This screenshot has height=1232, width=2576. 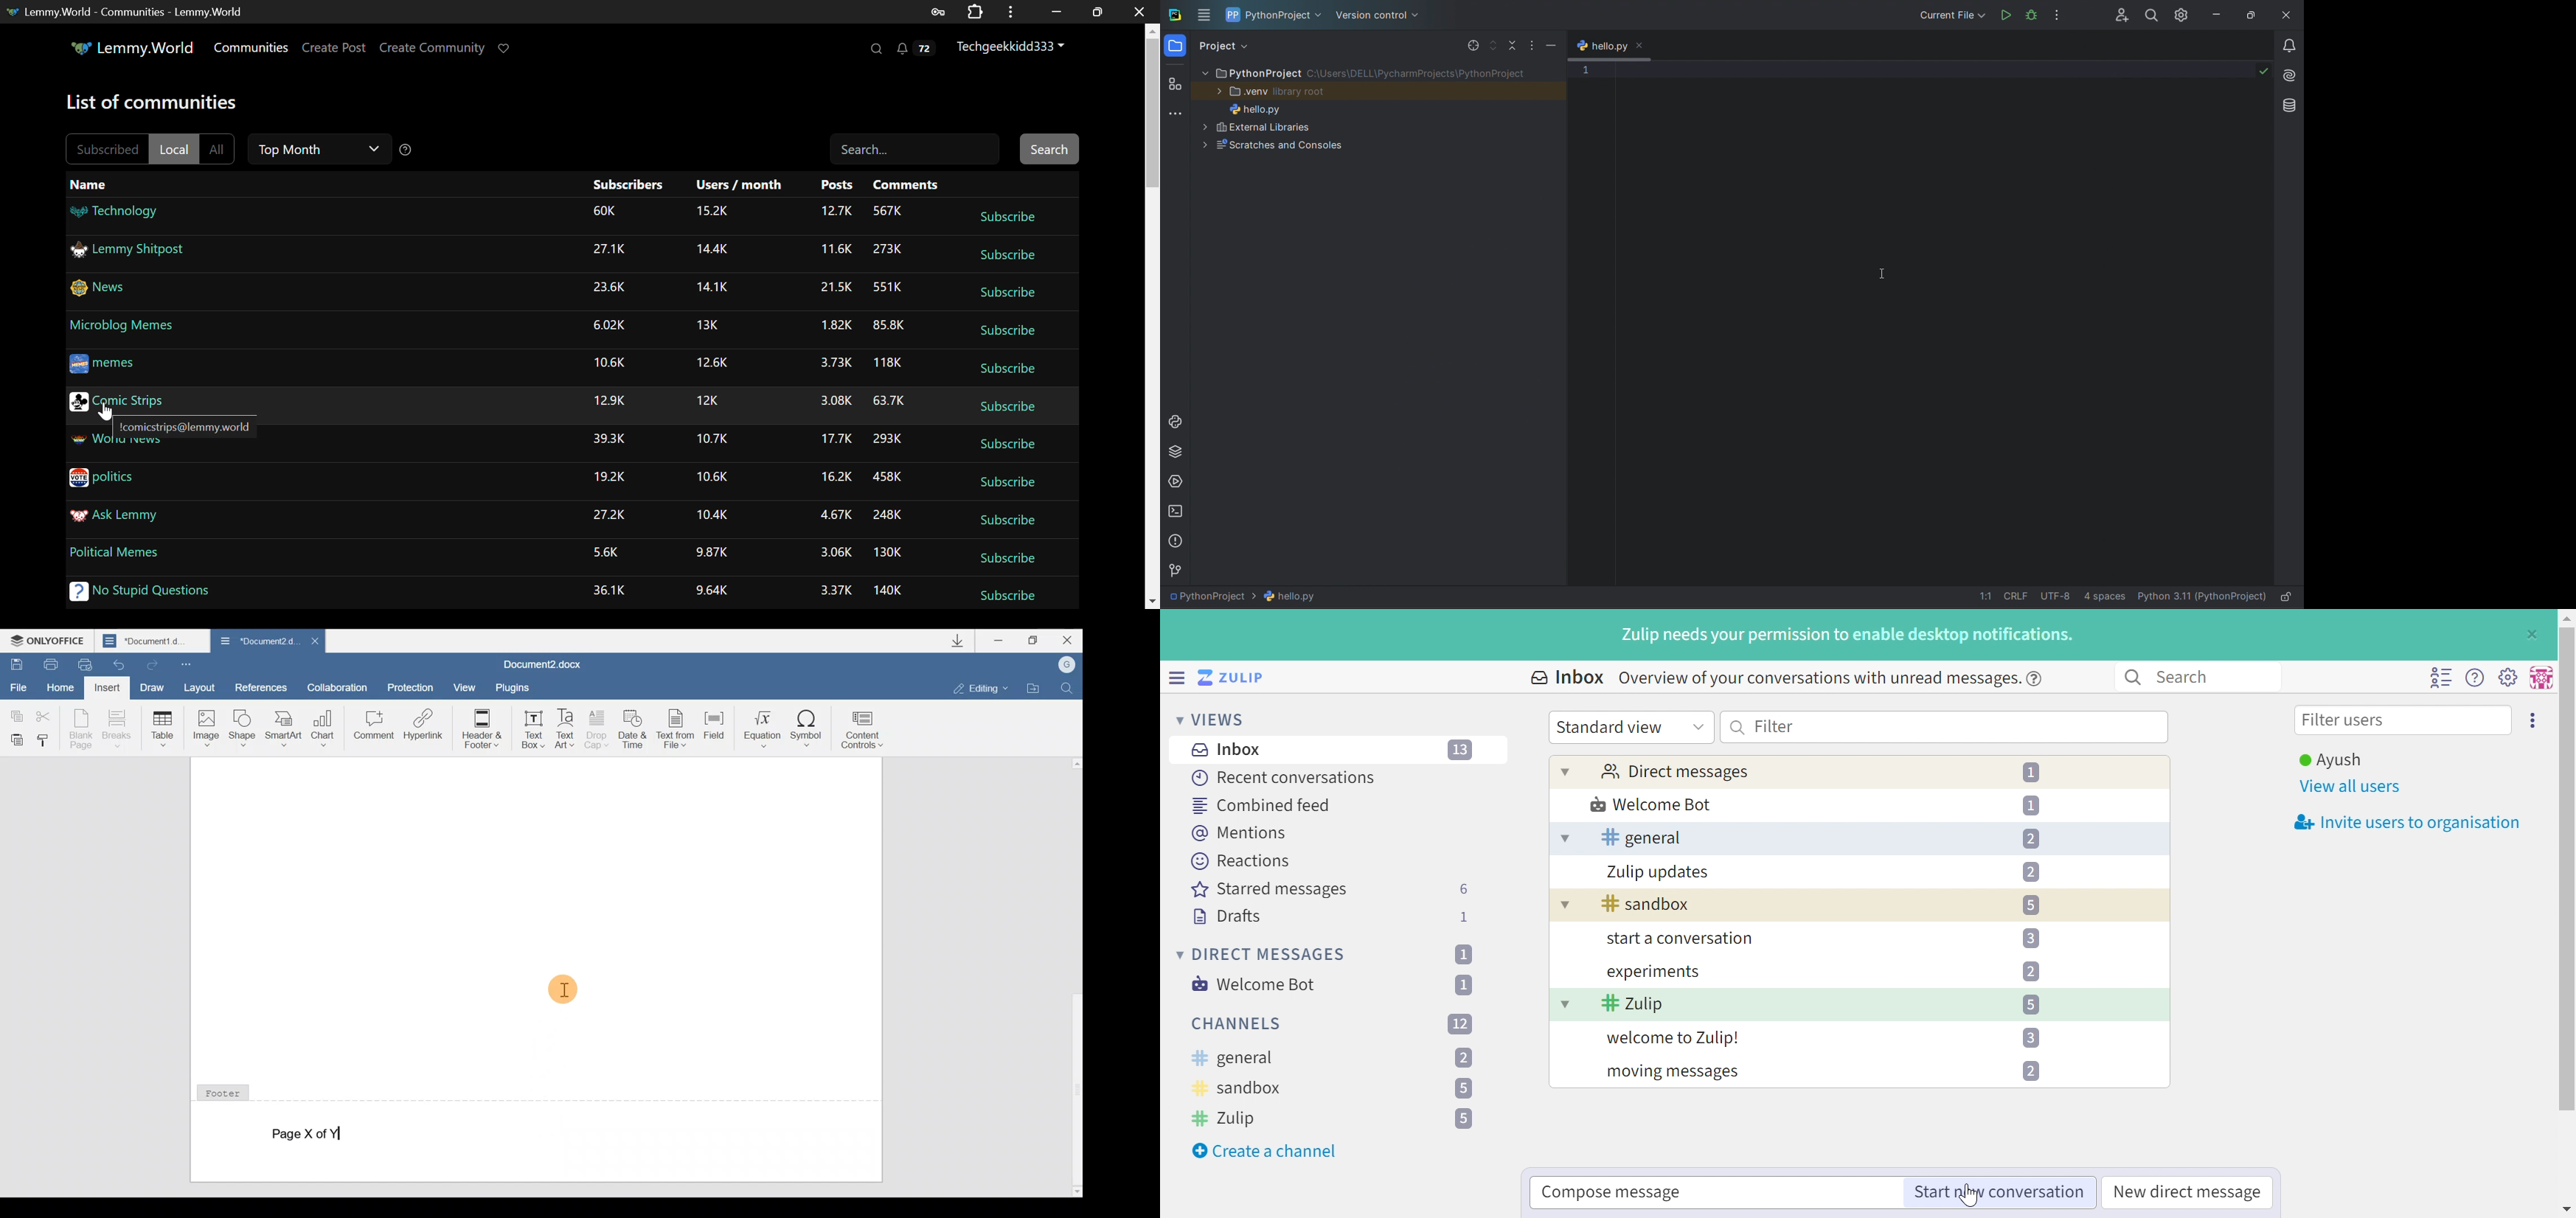 I want to click on Invite users to organisation, so click(x=2534, y=719).